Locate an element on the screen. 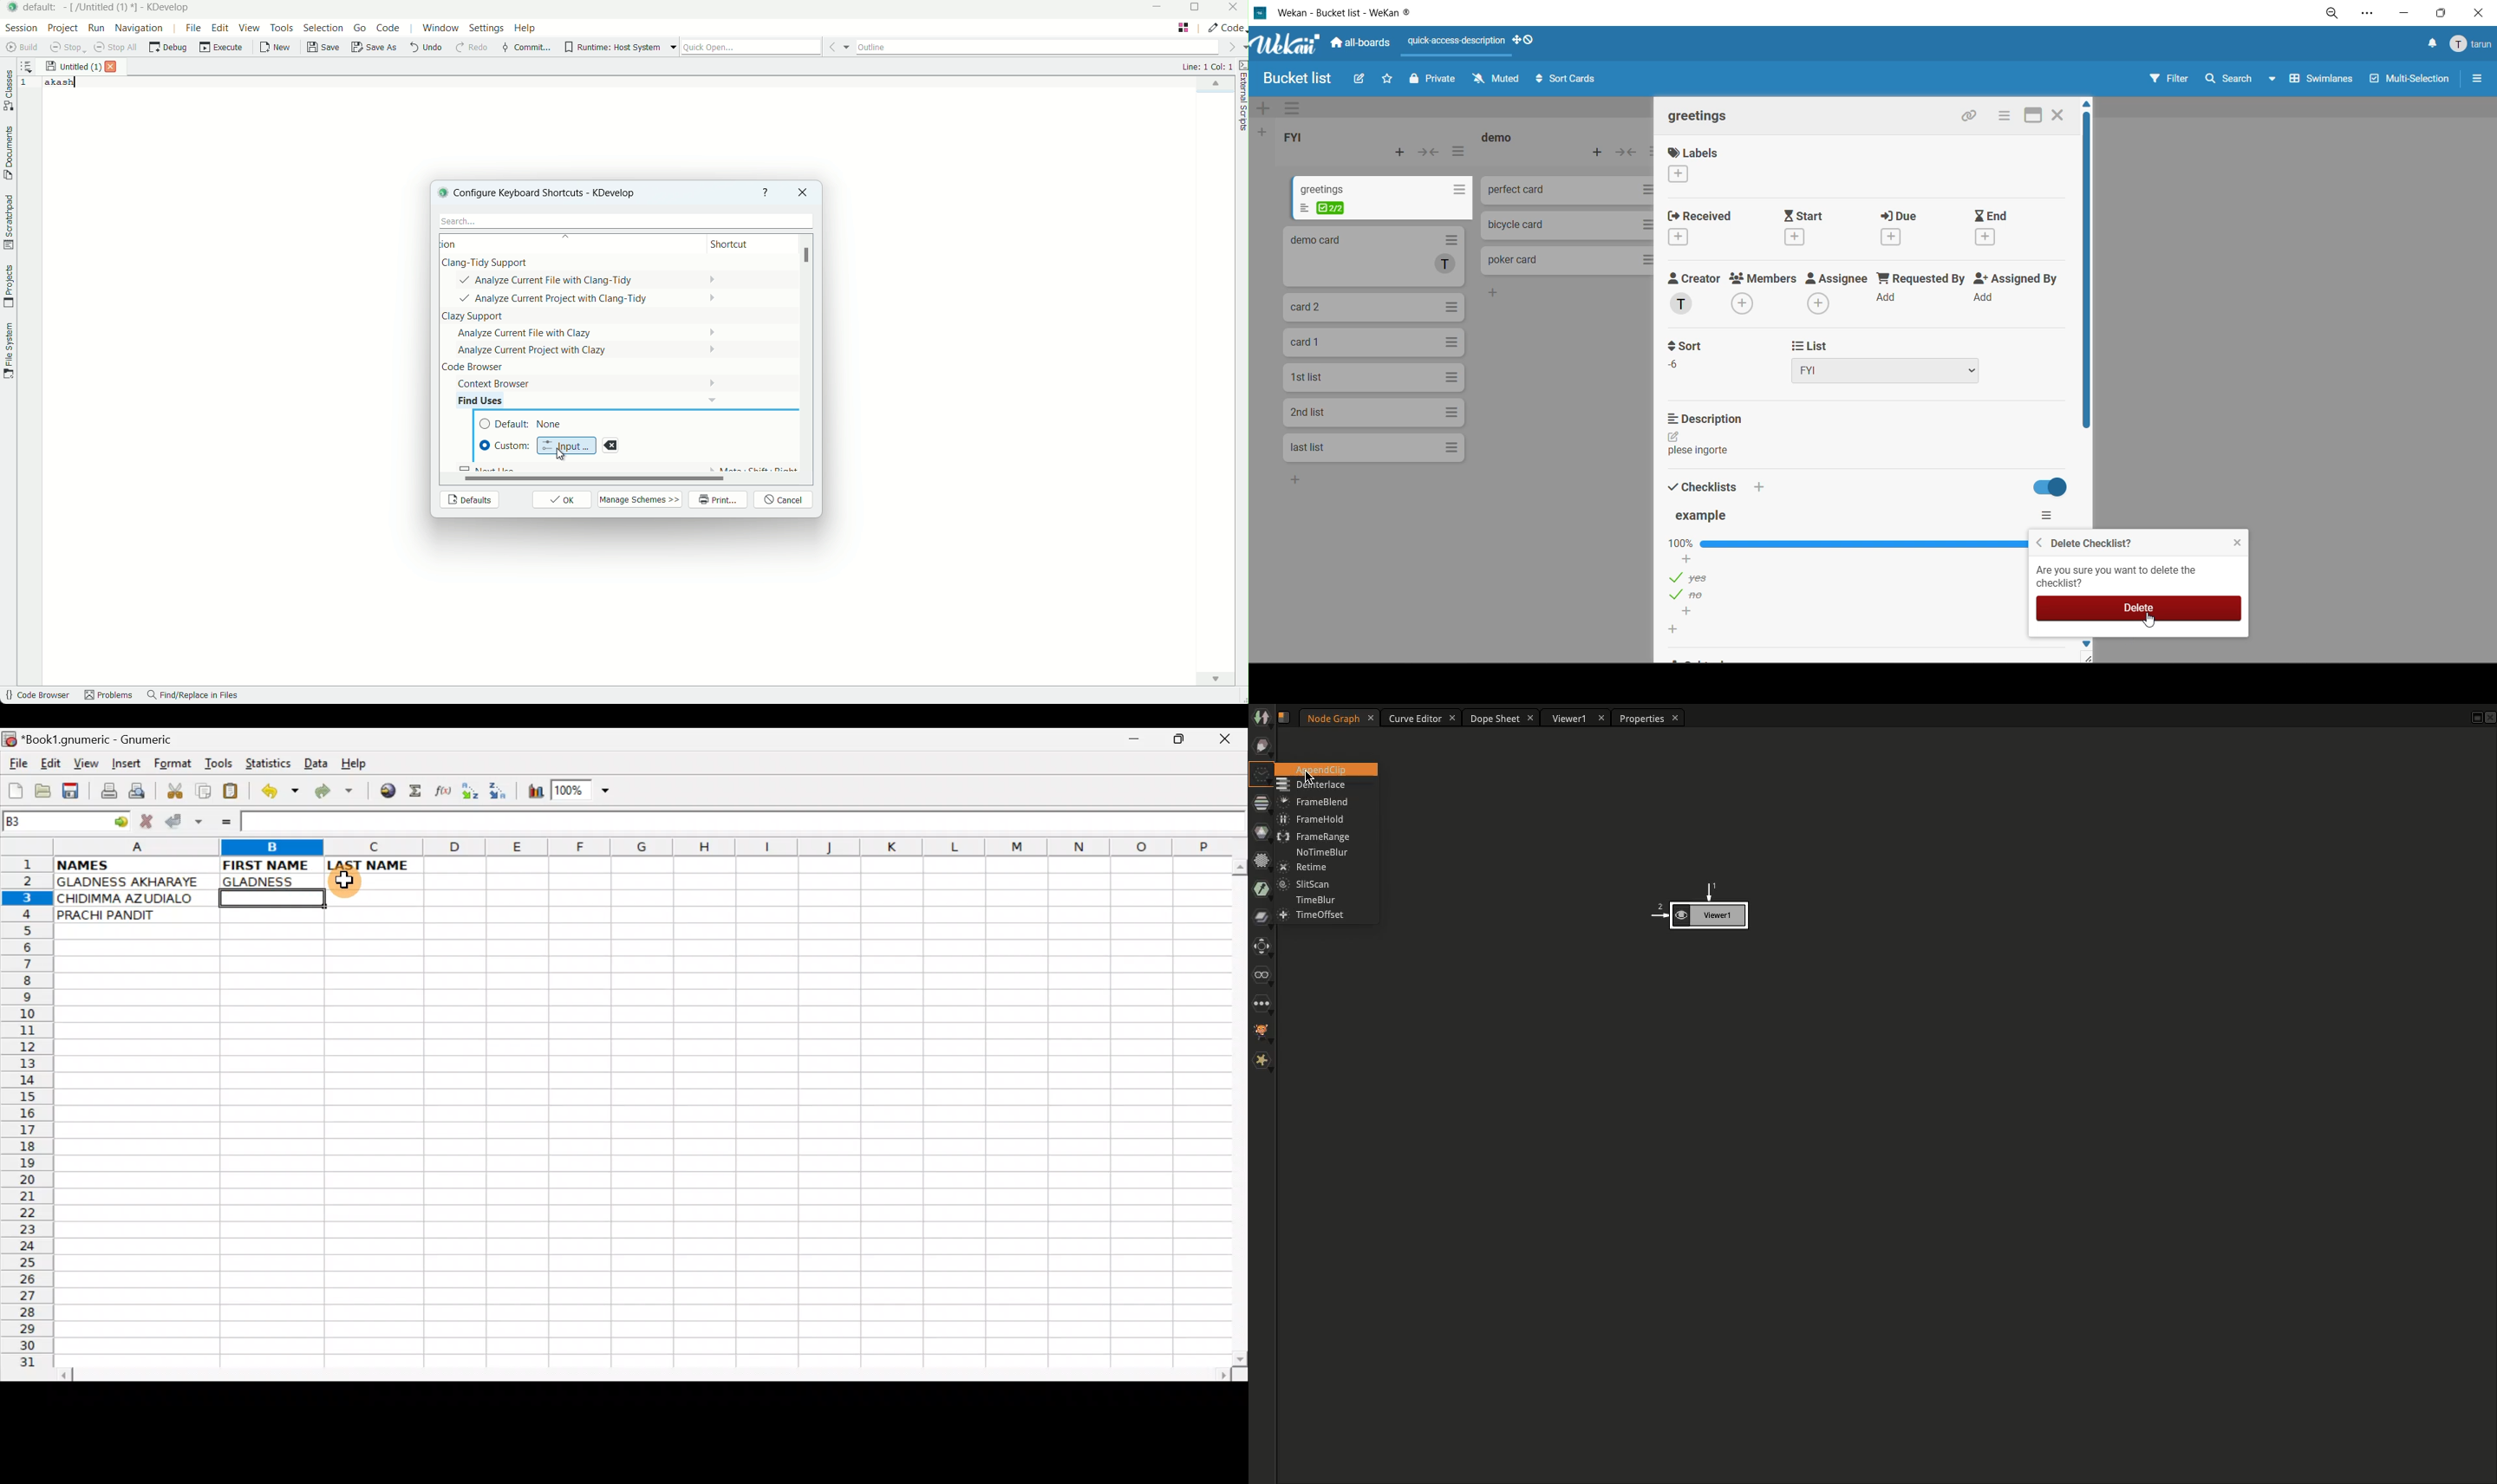 The height and width of the screenshot is (1484, 2520). Help is located at coordinates (354, 764).